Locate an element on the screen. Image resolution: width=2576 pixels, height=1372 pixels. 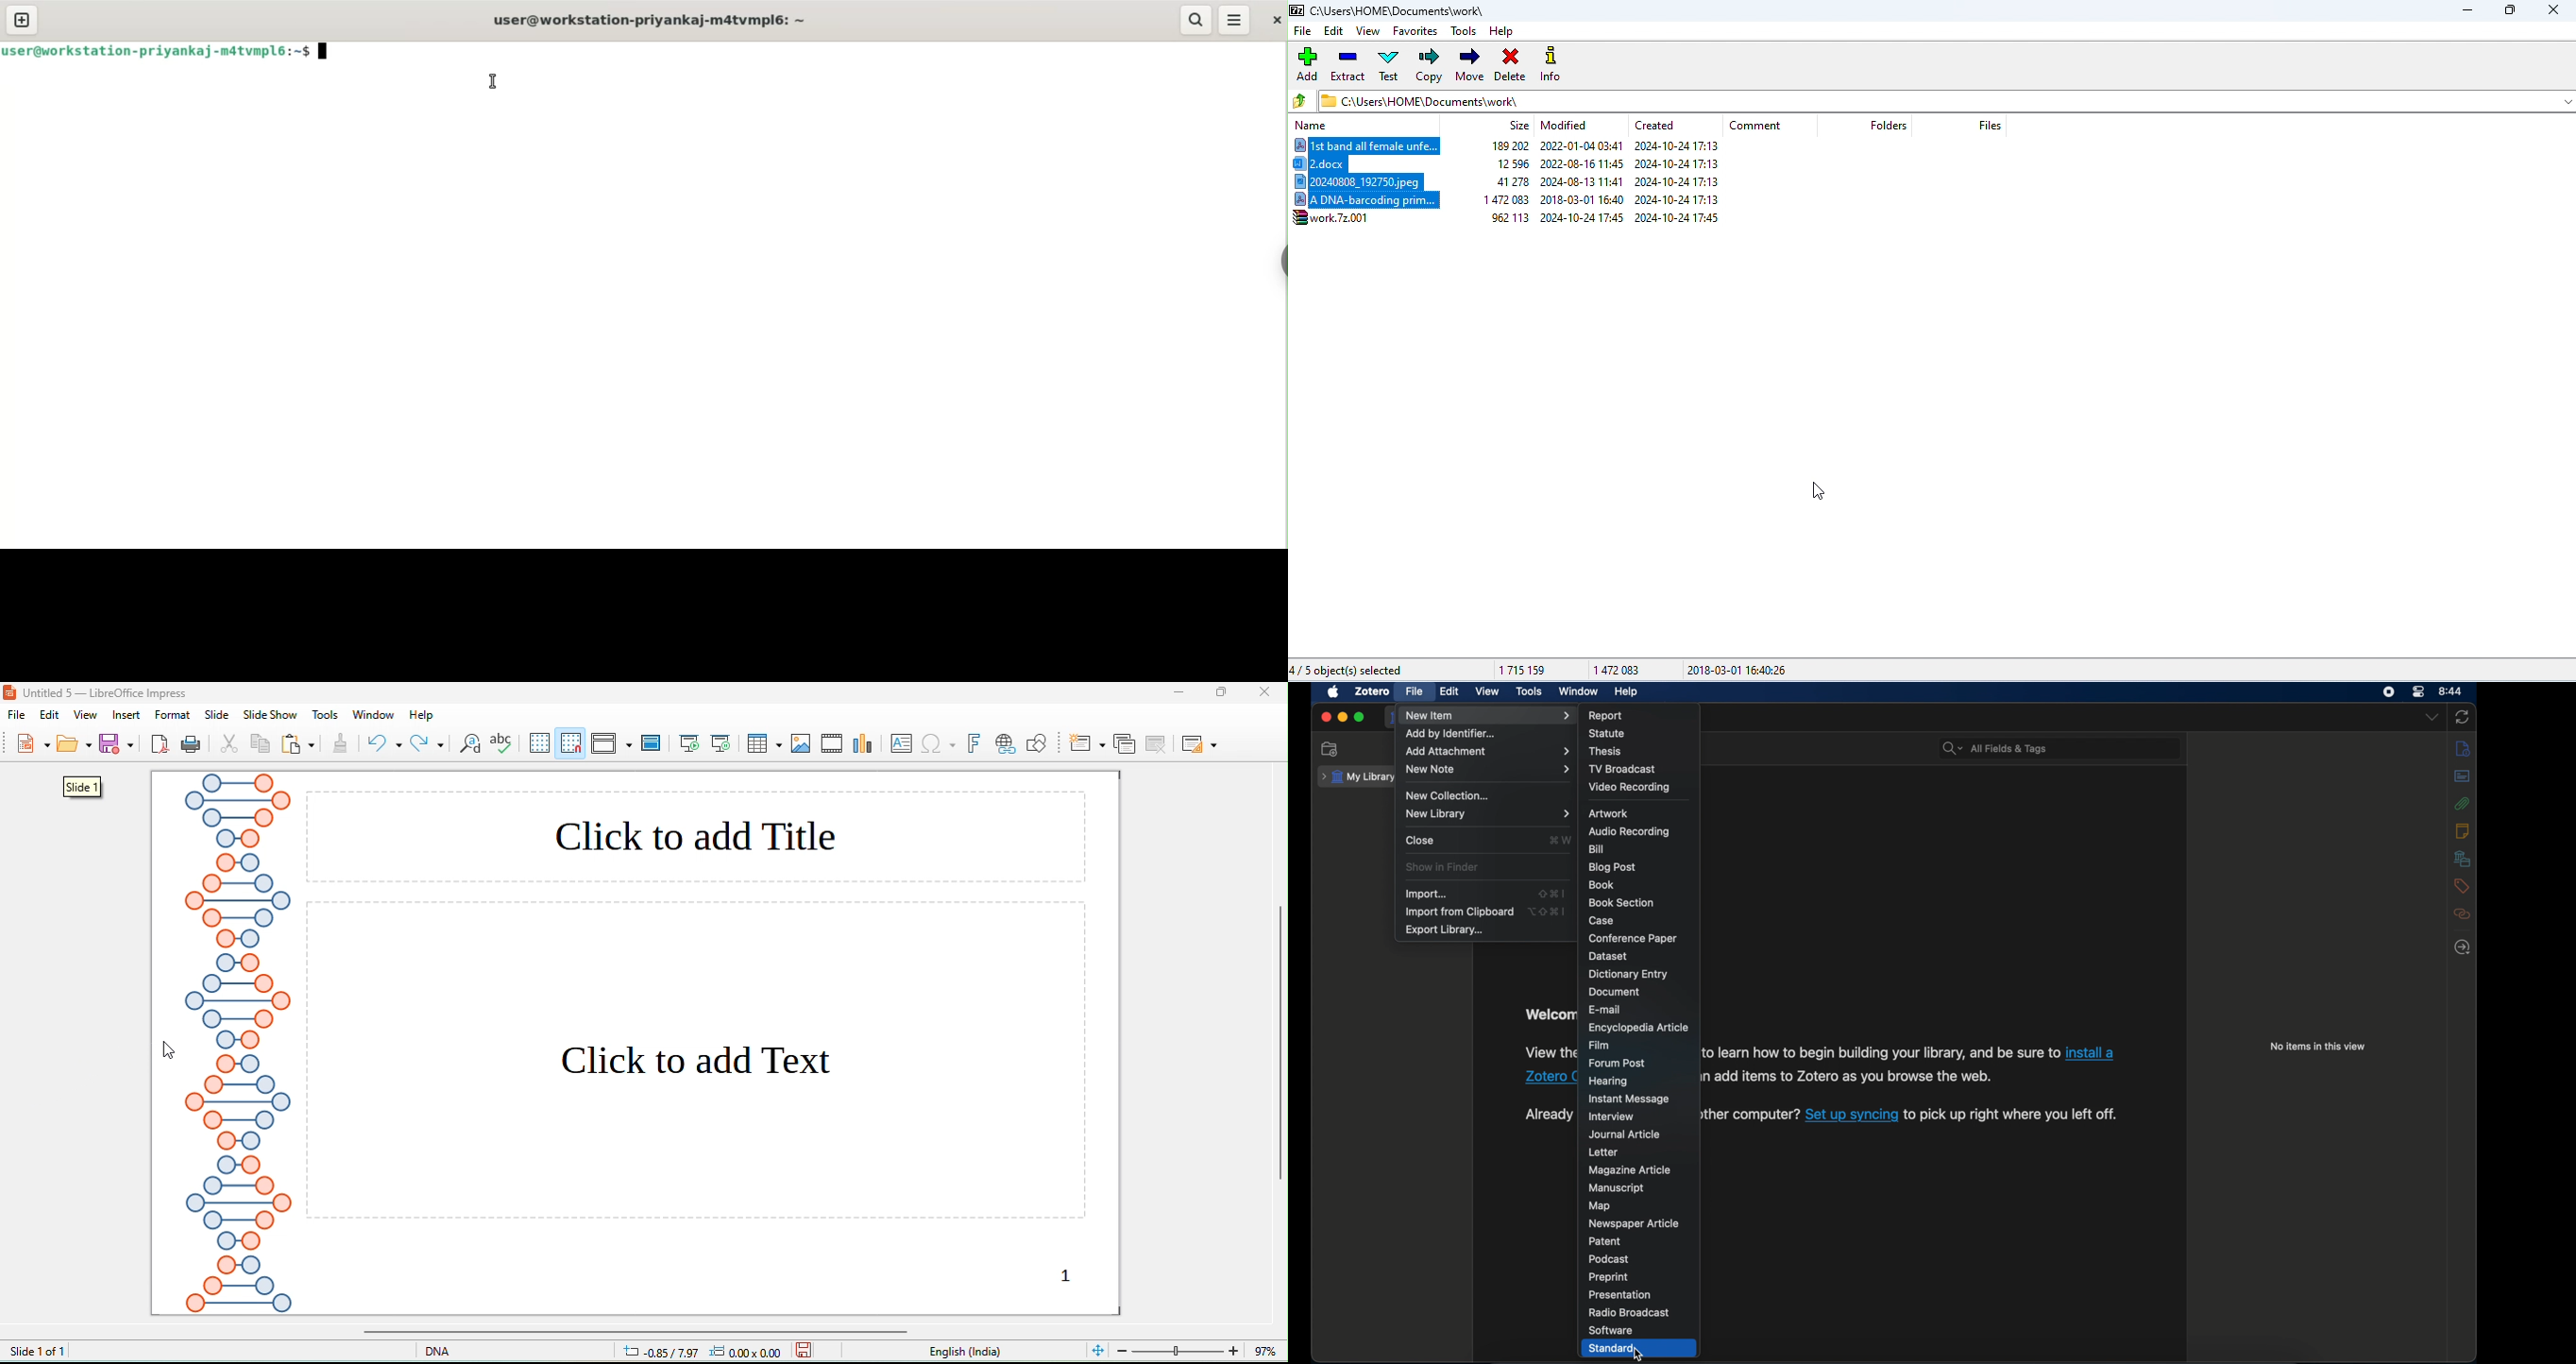
cursor is located at coordinates (491, 80).